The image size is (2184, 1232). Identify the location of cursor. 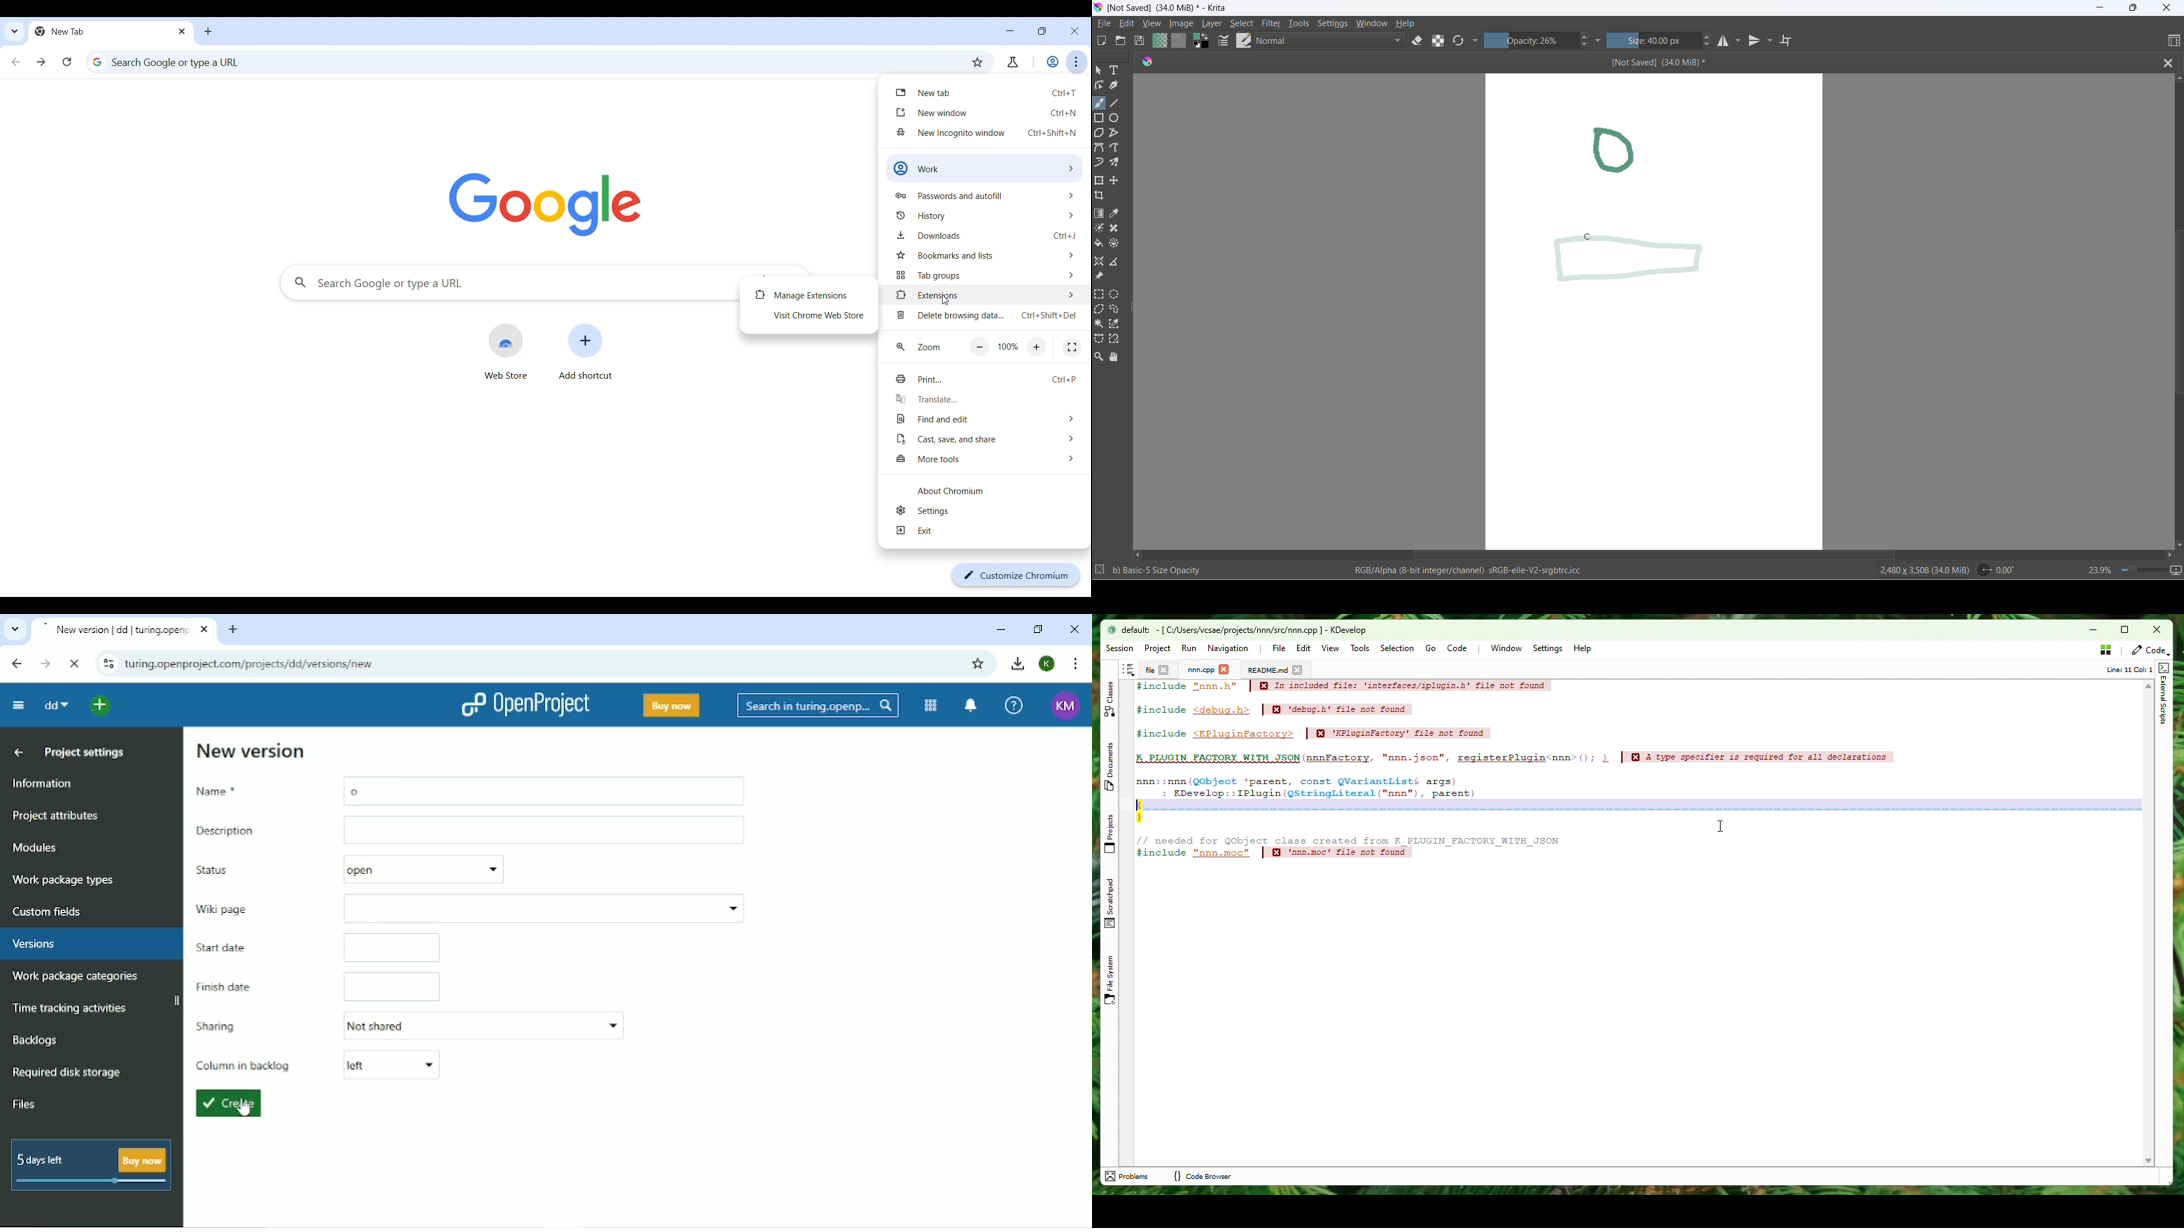
(1588, 237).